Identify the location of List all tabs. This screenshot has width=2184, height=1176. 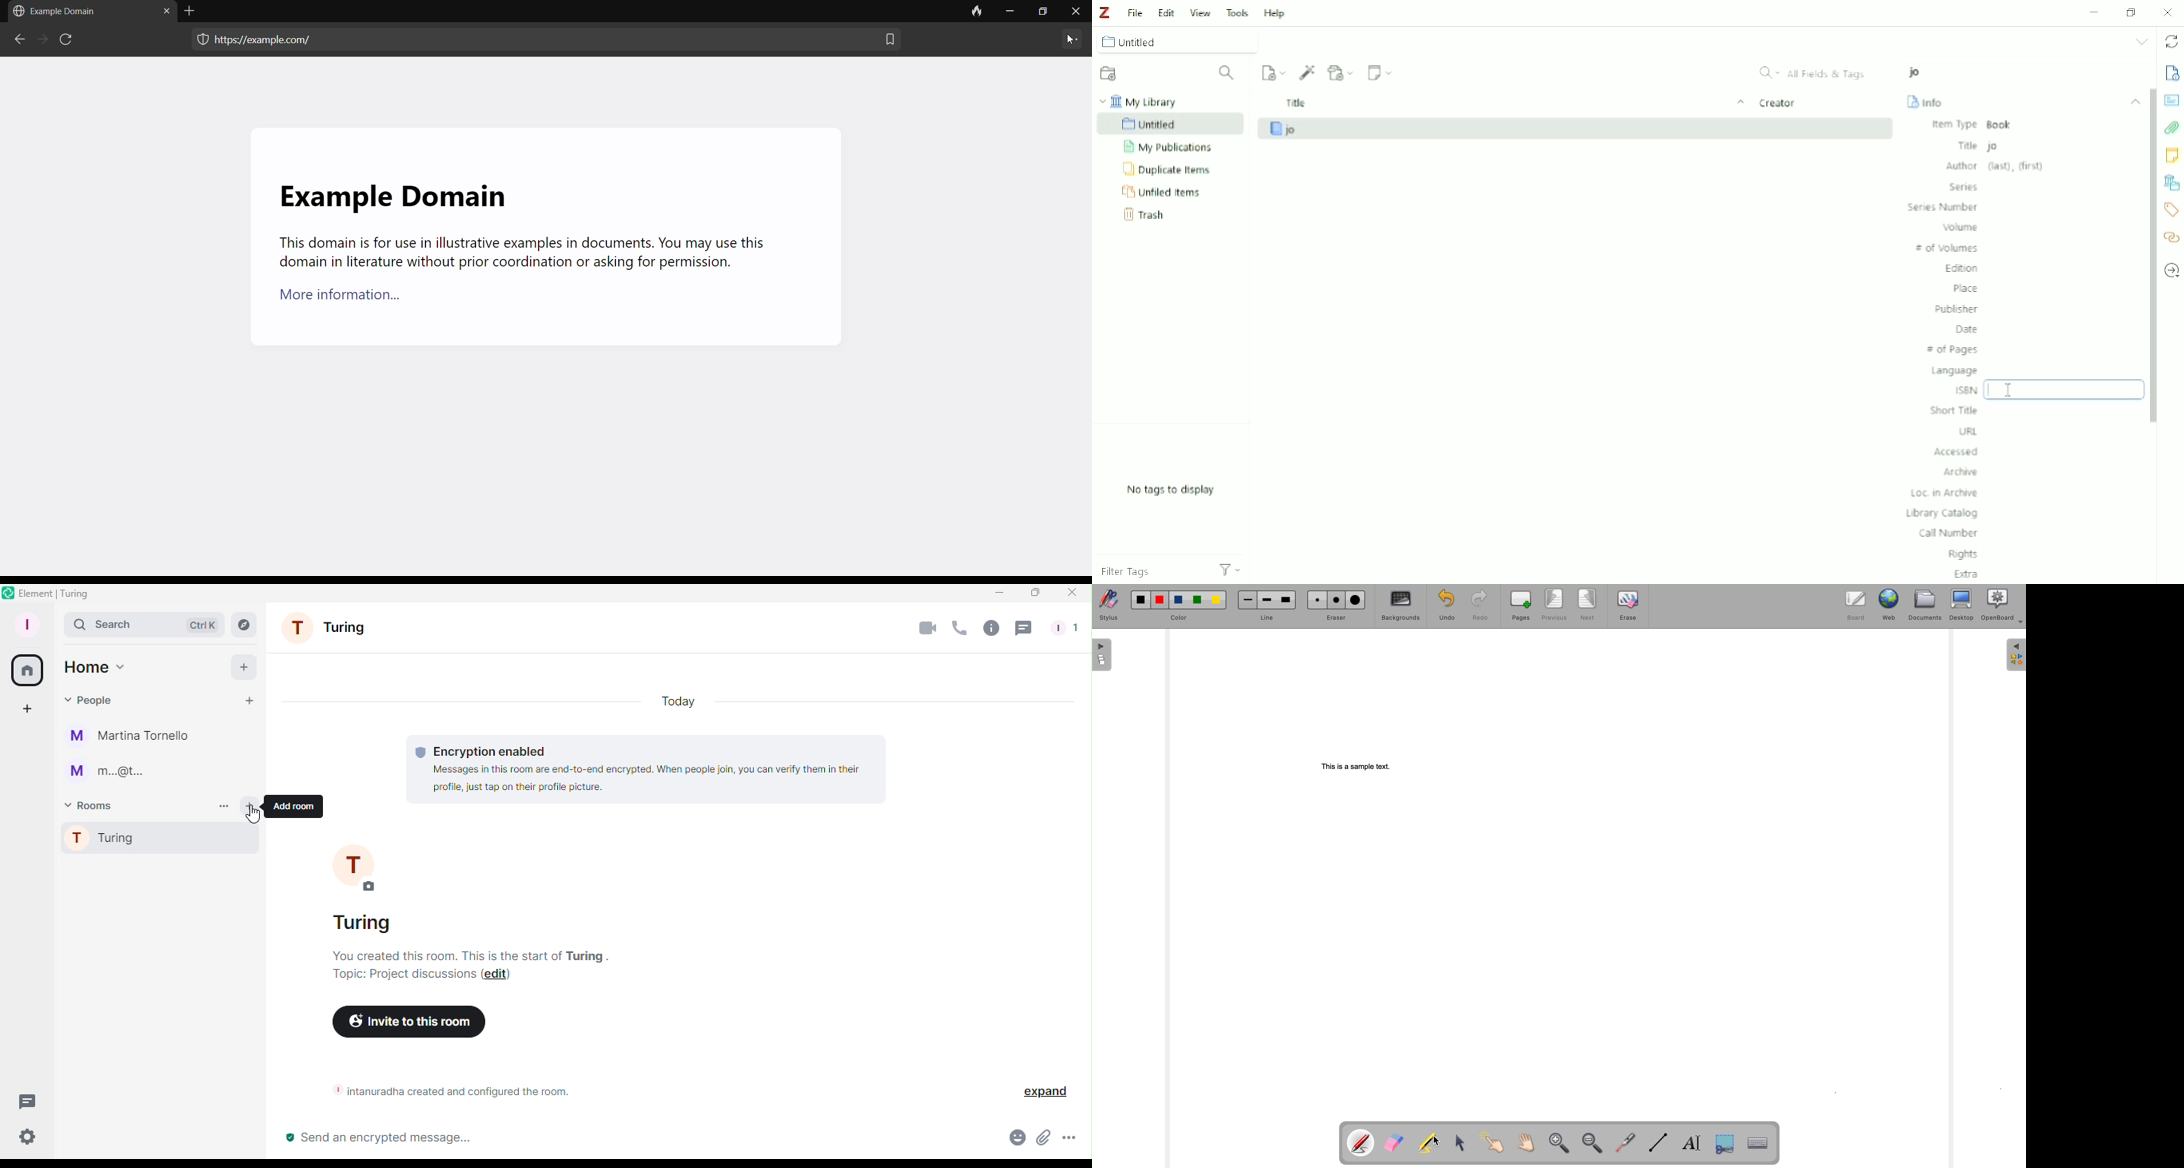
(2142, 41).